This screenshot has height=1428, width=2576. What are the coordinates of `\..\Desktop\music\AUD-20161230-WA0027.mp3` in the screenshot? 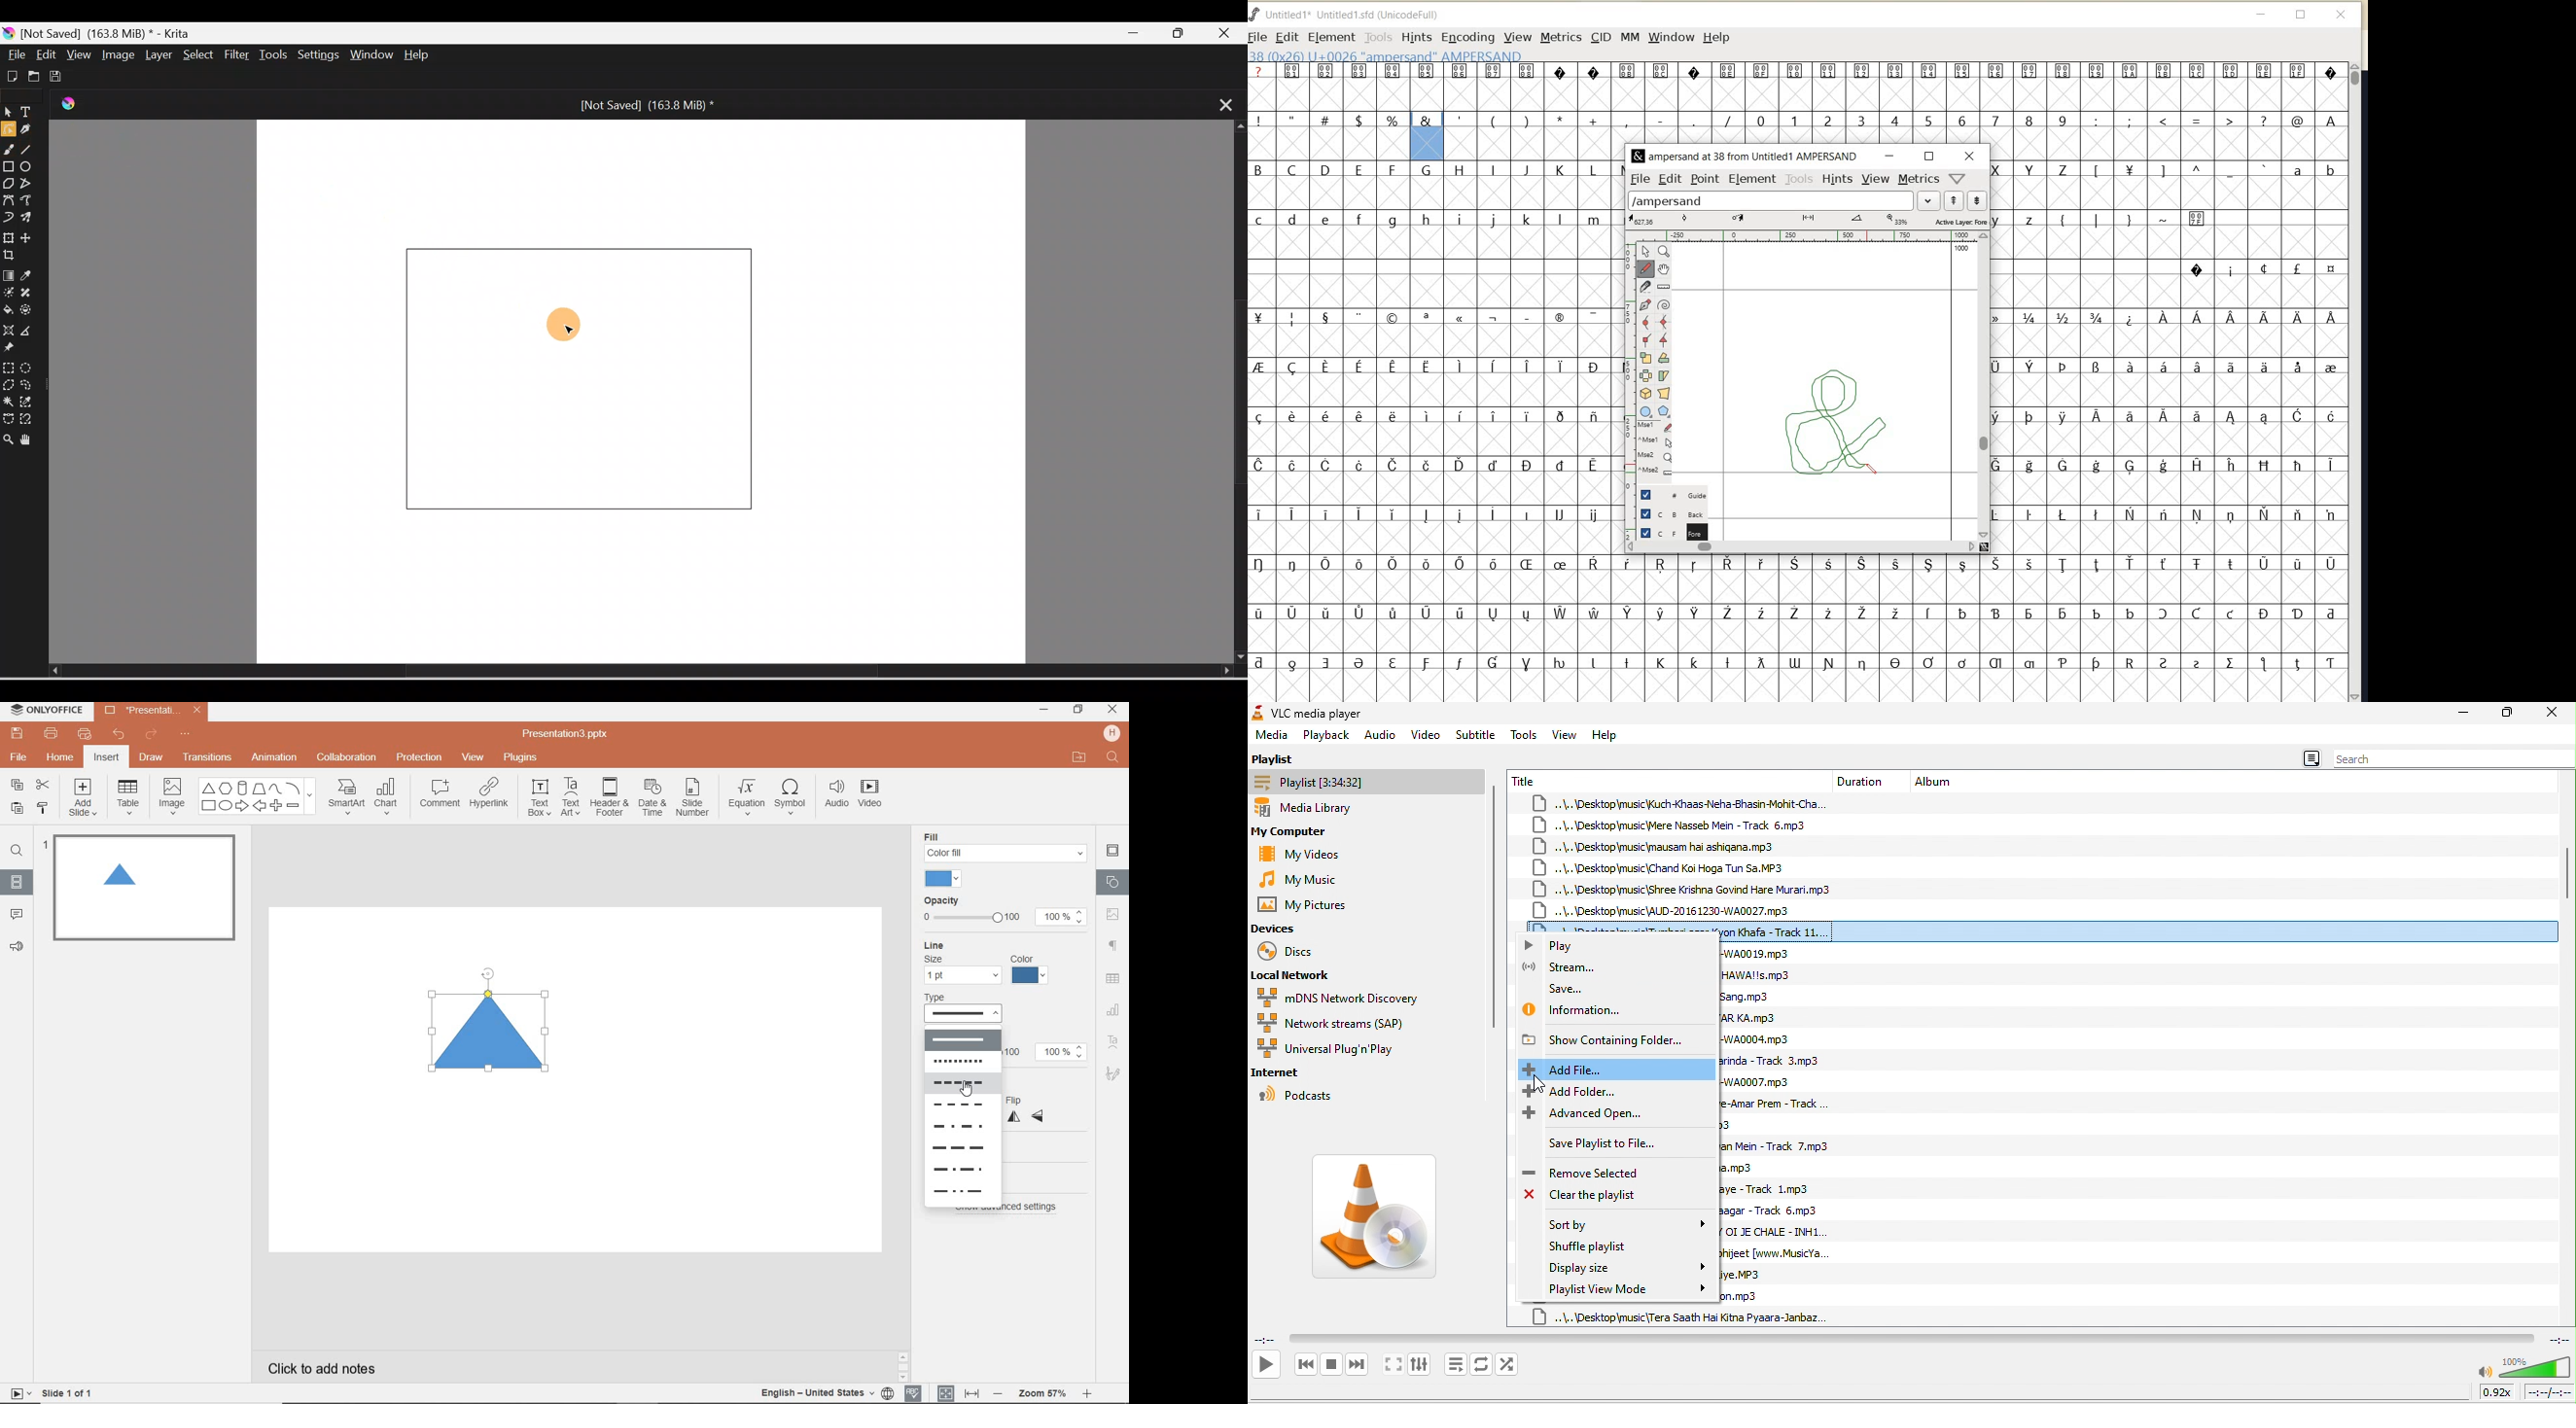 It's located at (1663, 910).